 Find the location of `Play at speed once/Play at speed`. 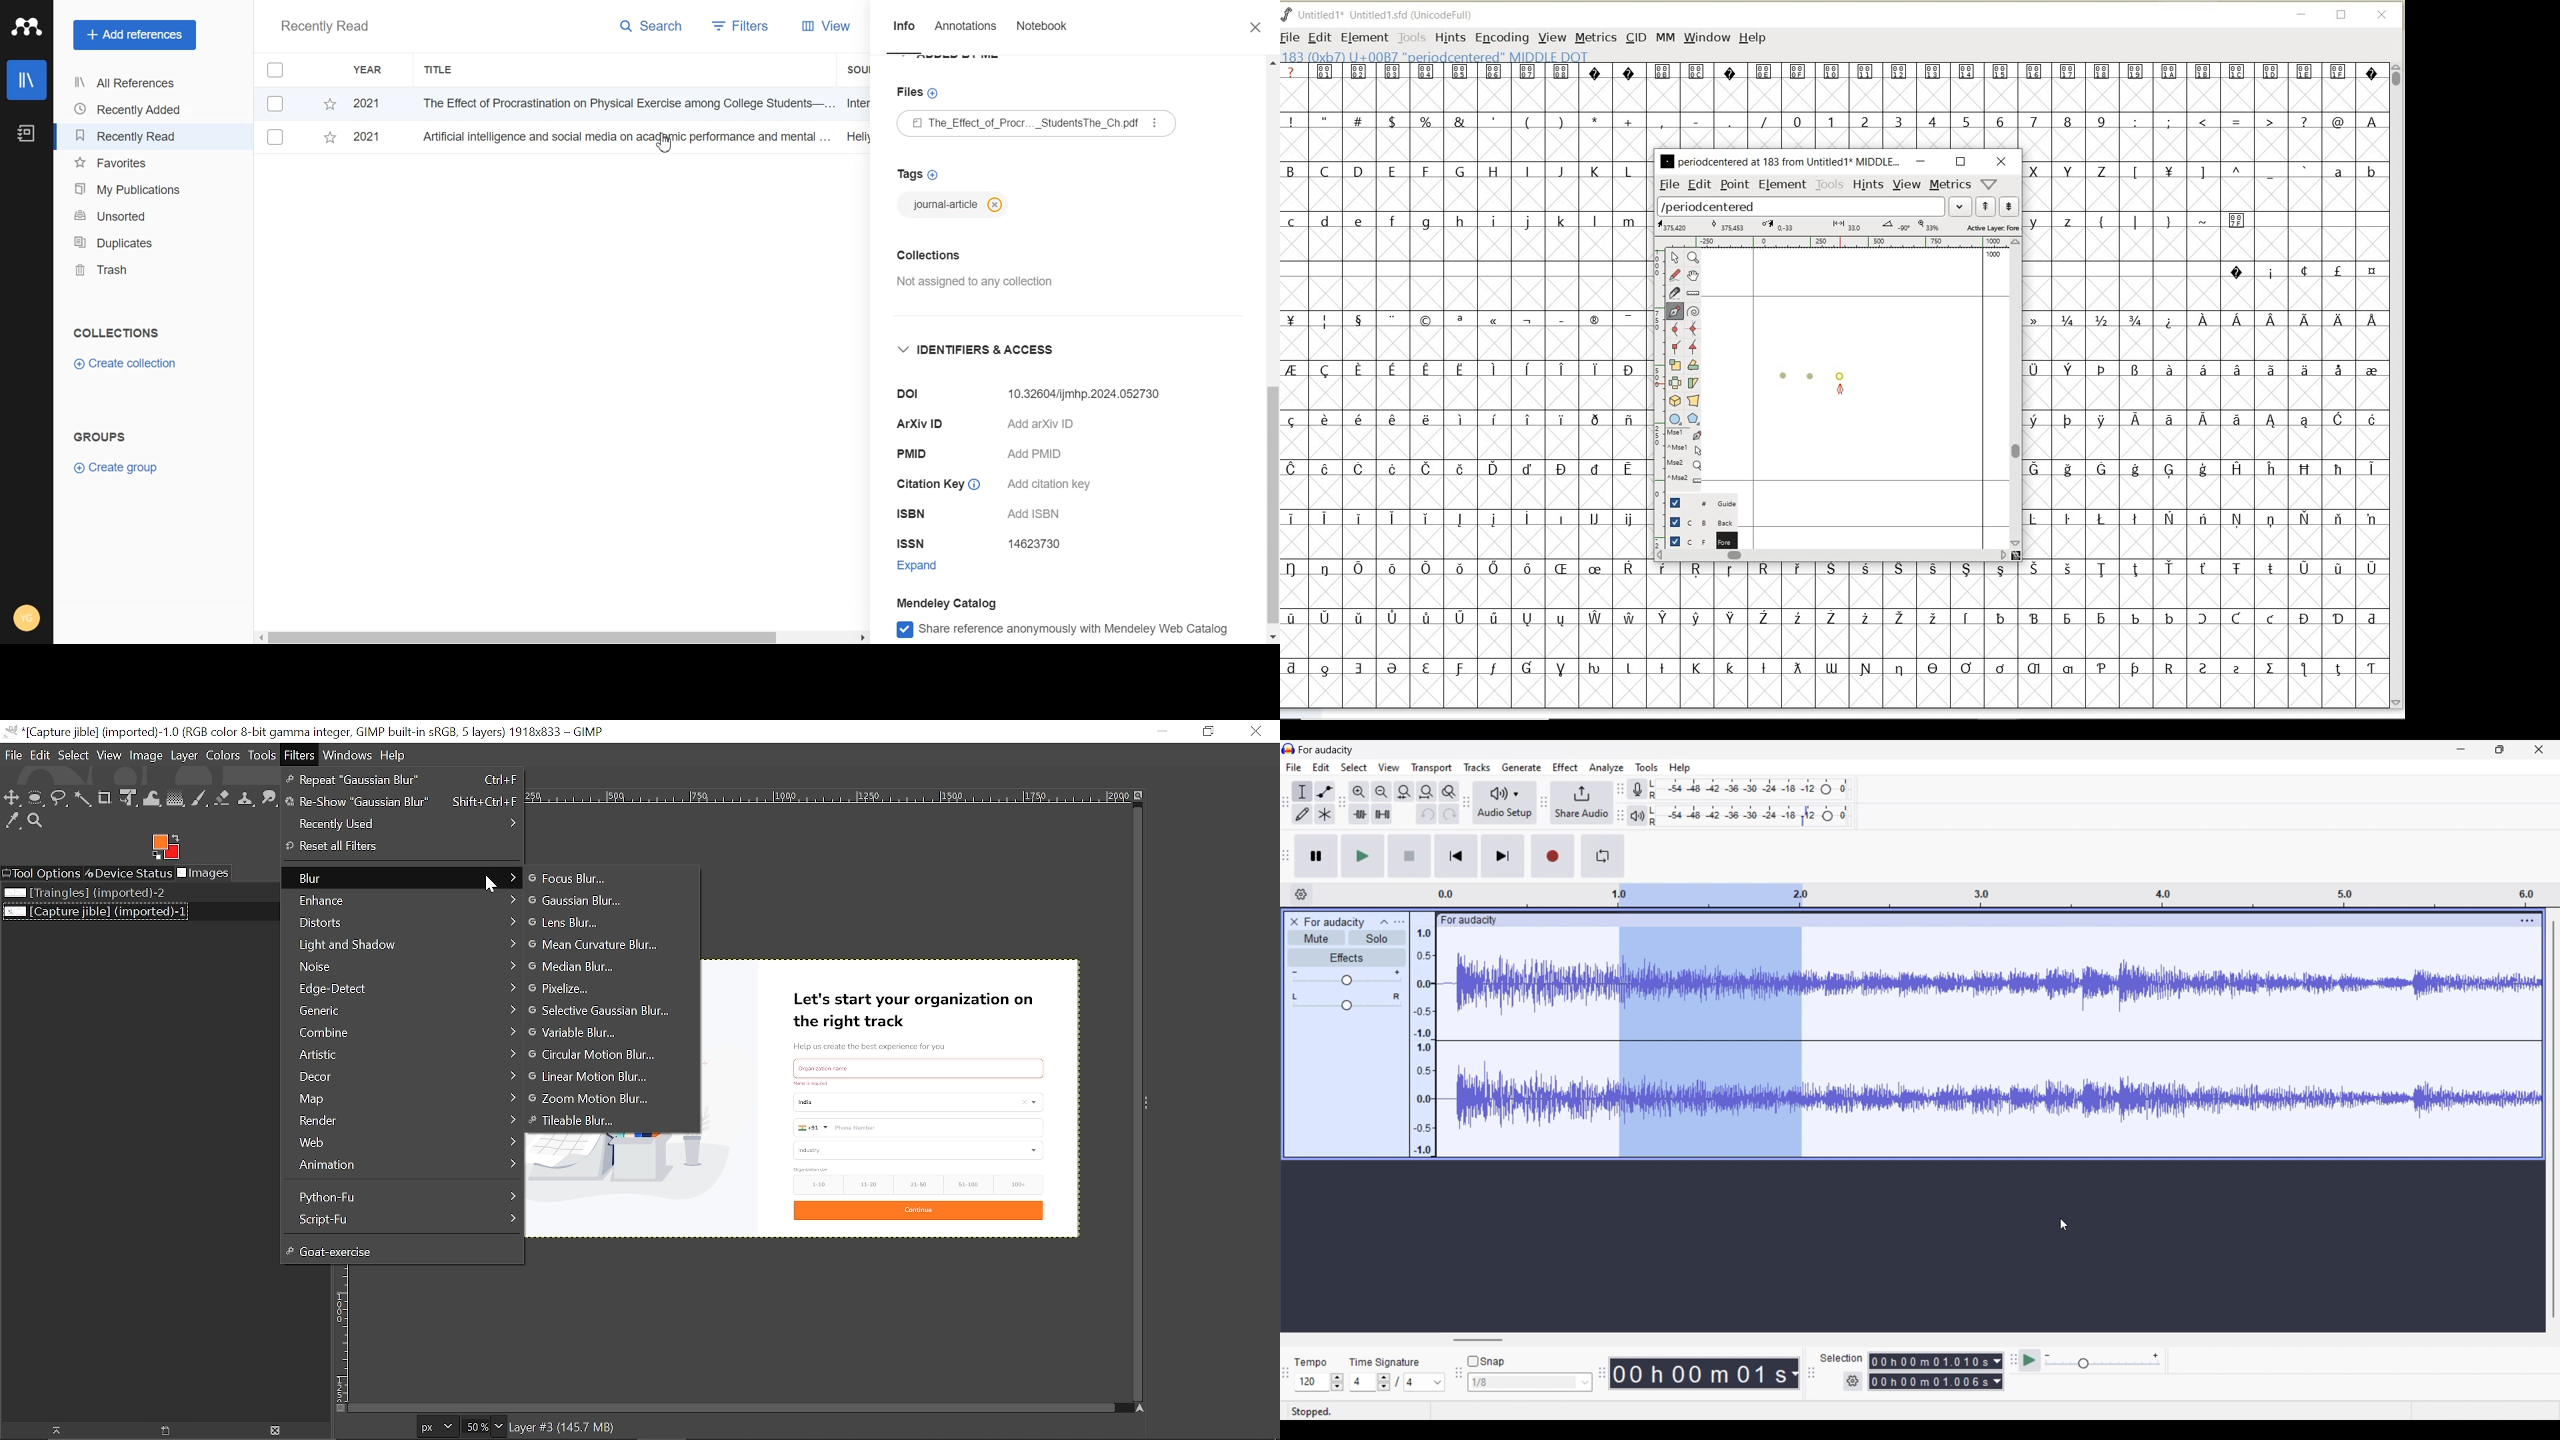

Play at speed once/Play at speed is located at coordinates (2030, 1361).